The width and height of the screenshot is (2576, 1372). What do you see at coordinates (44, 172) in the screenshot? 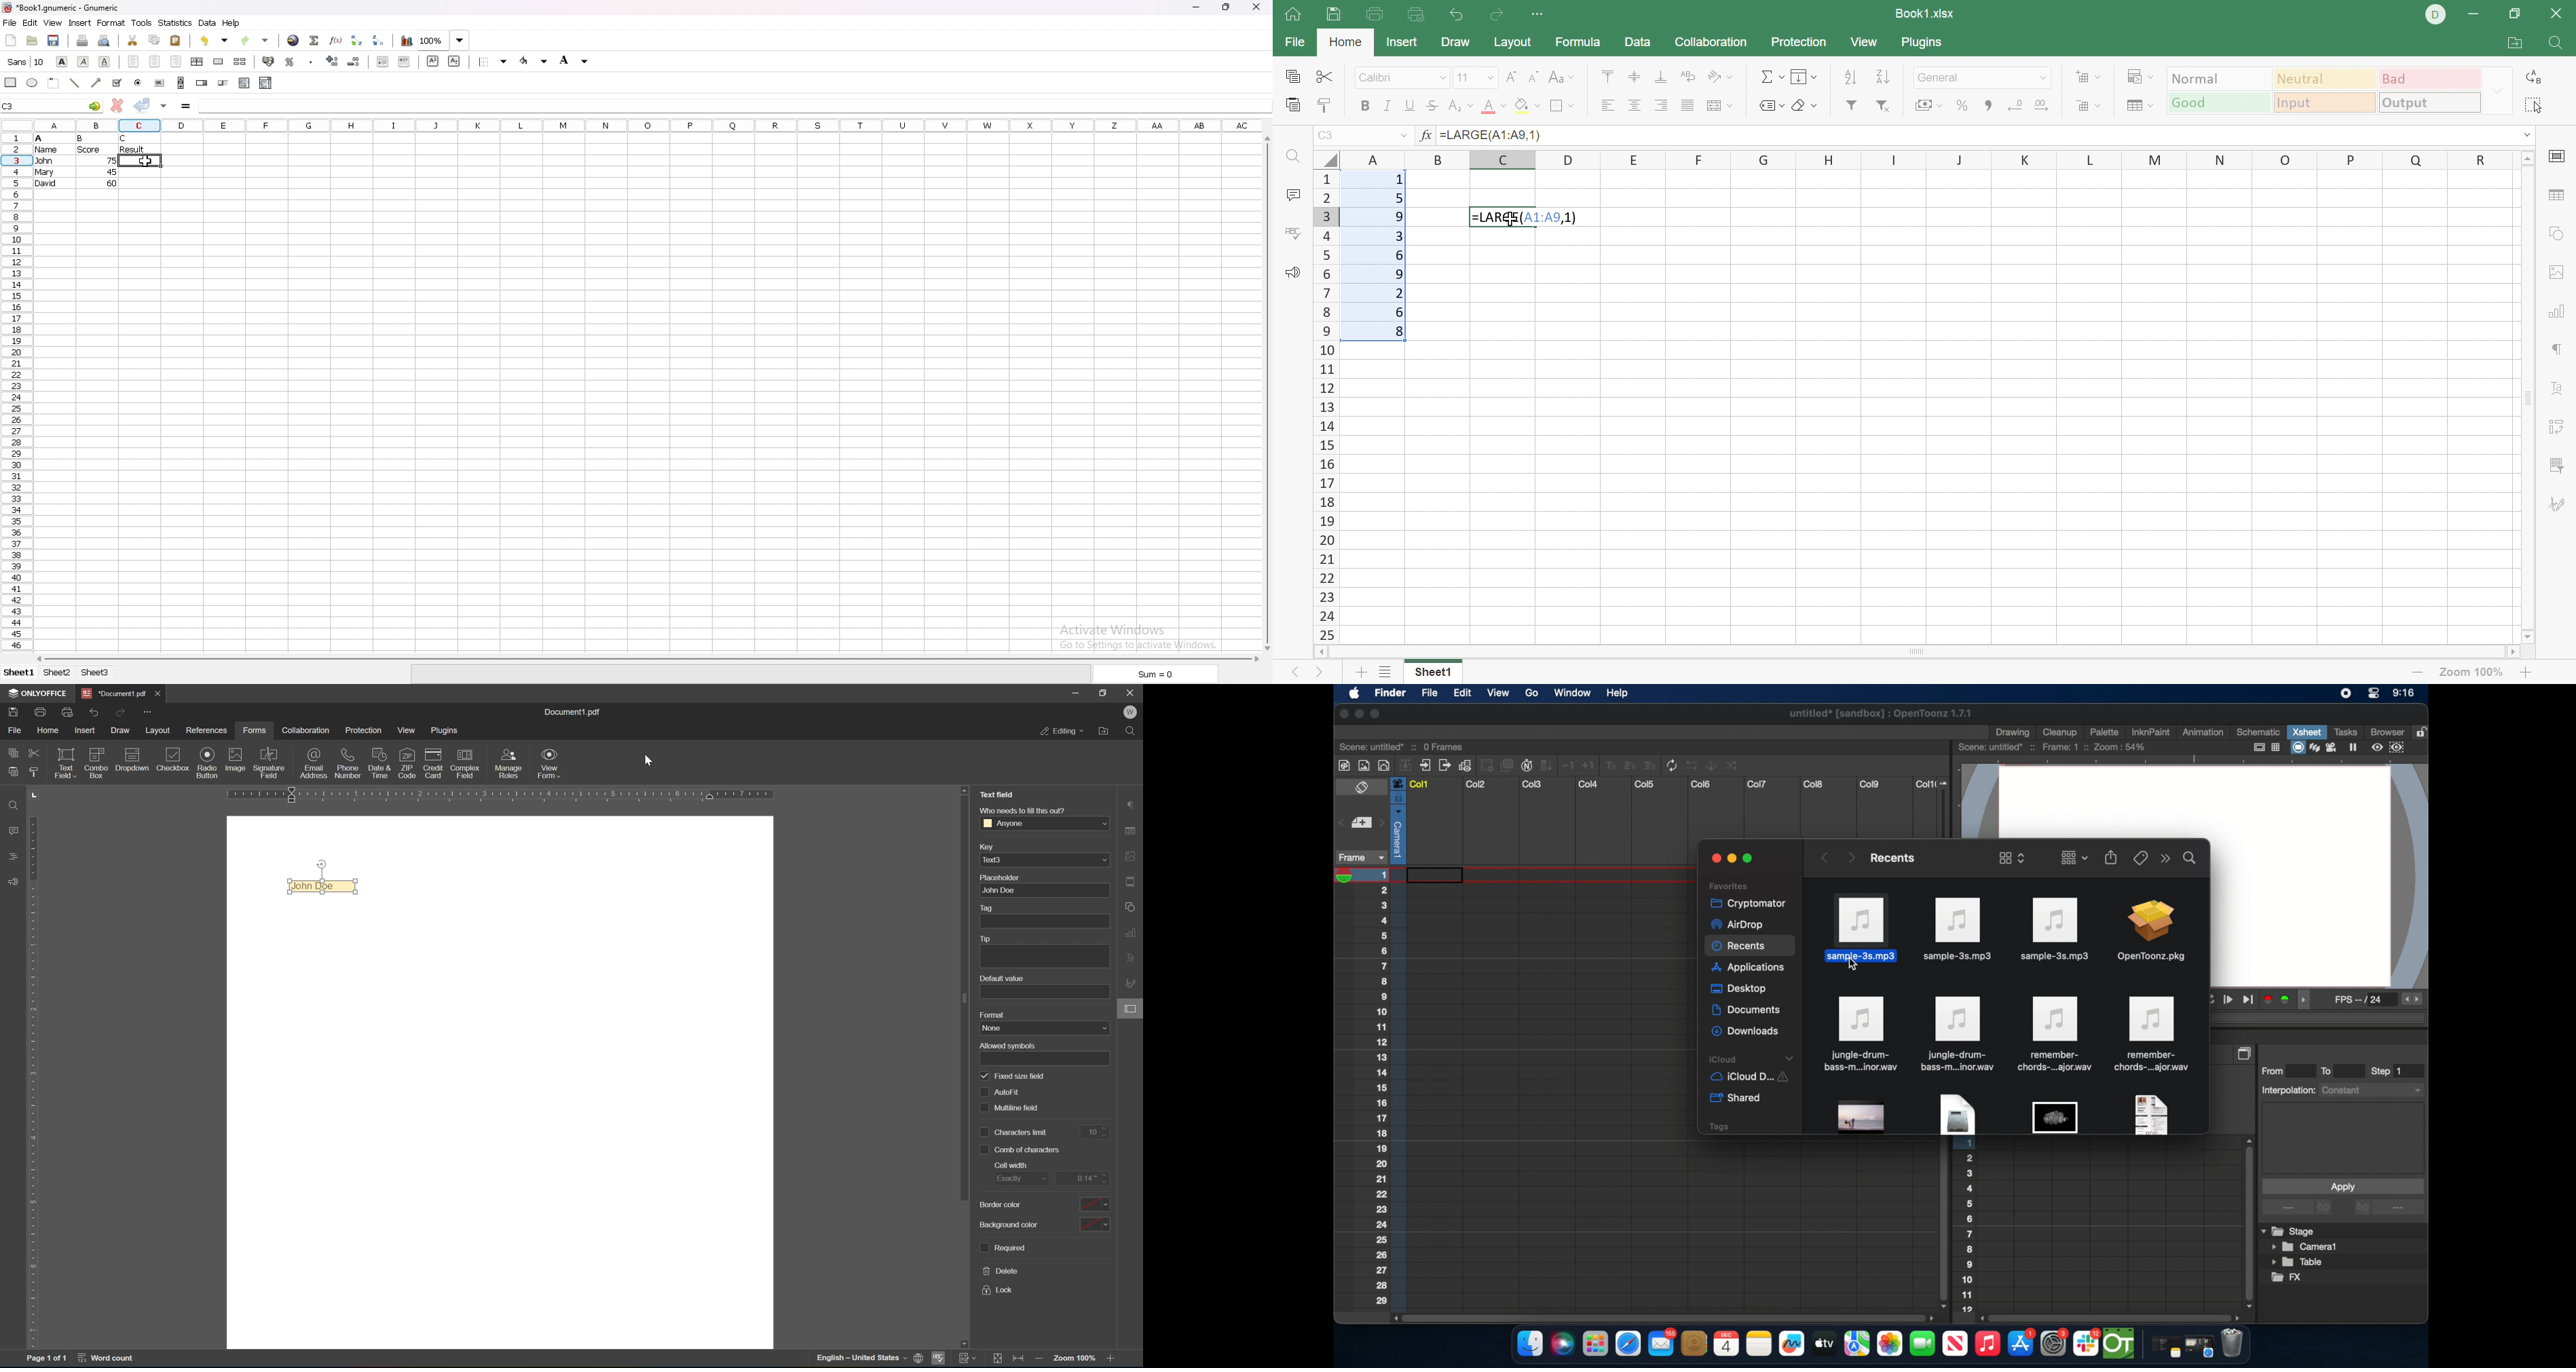
I see `mary` at bounding box center [44, 172].